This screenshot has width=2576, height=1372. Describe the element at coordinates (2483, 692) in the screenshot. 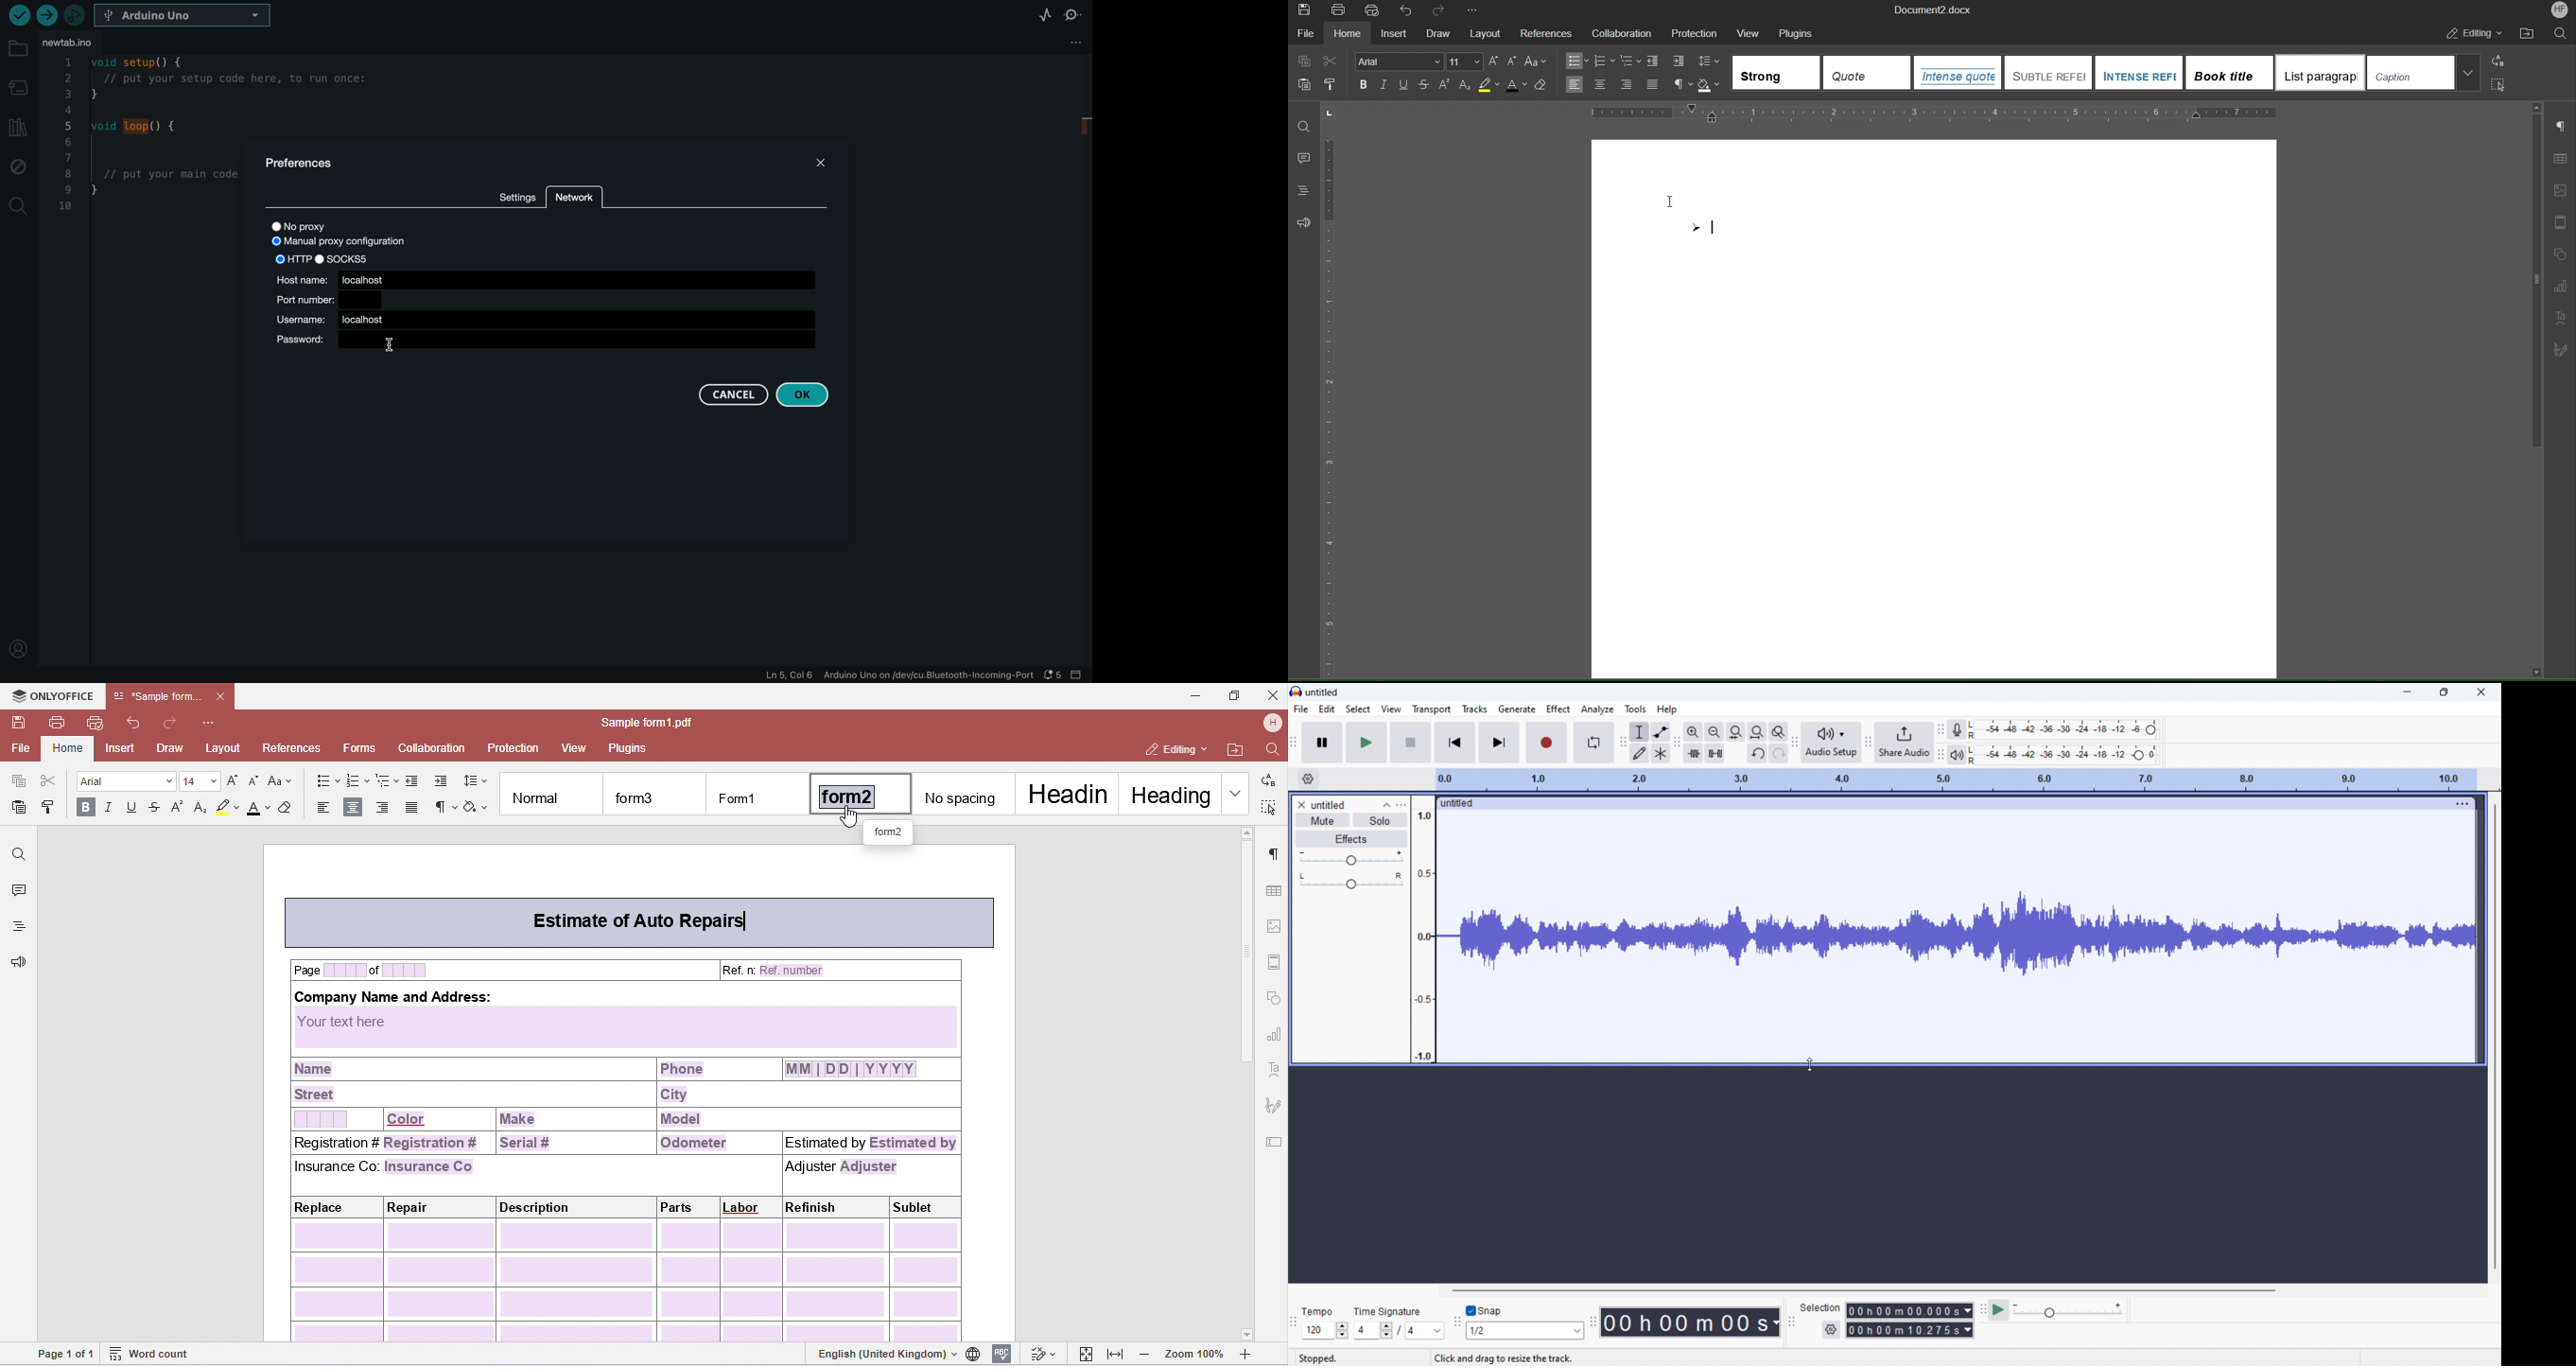

I see `close` at that location.